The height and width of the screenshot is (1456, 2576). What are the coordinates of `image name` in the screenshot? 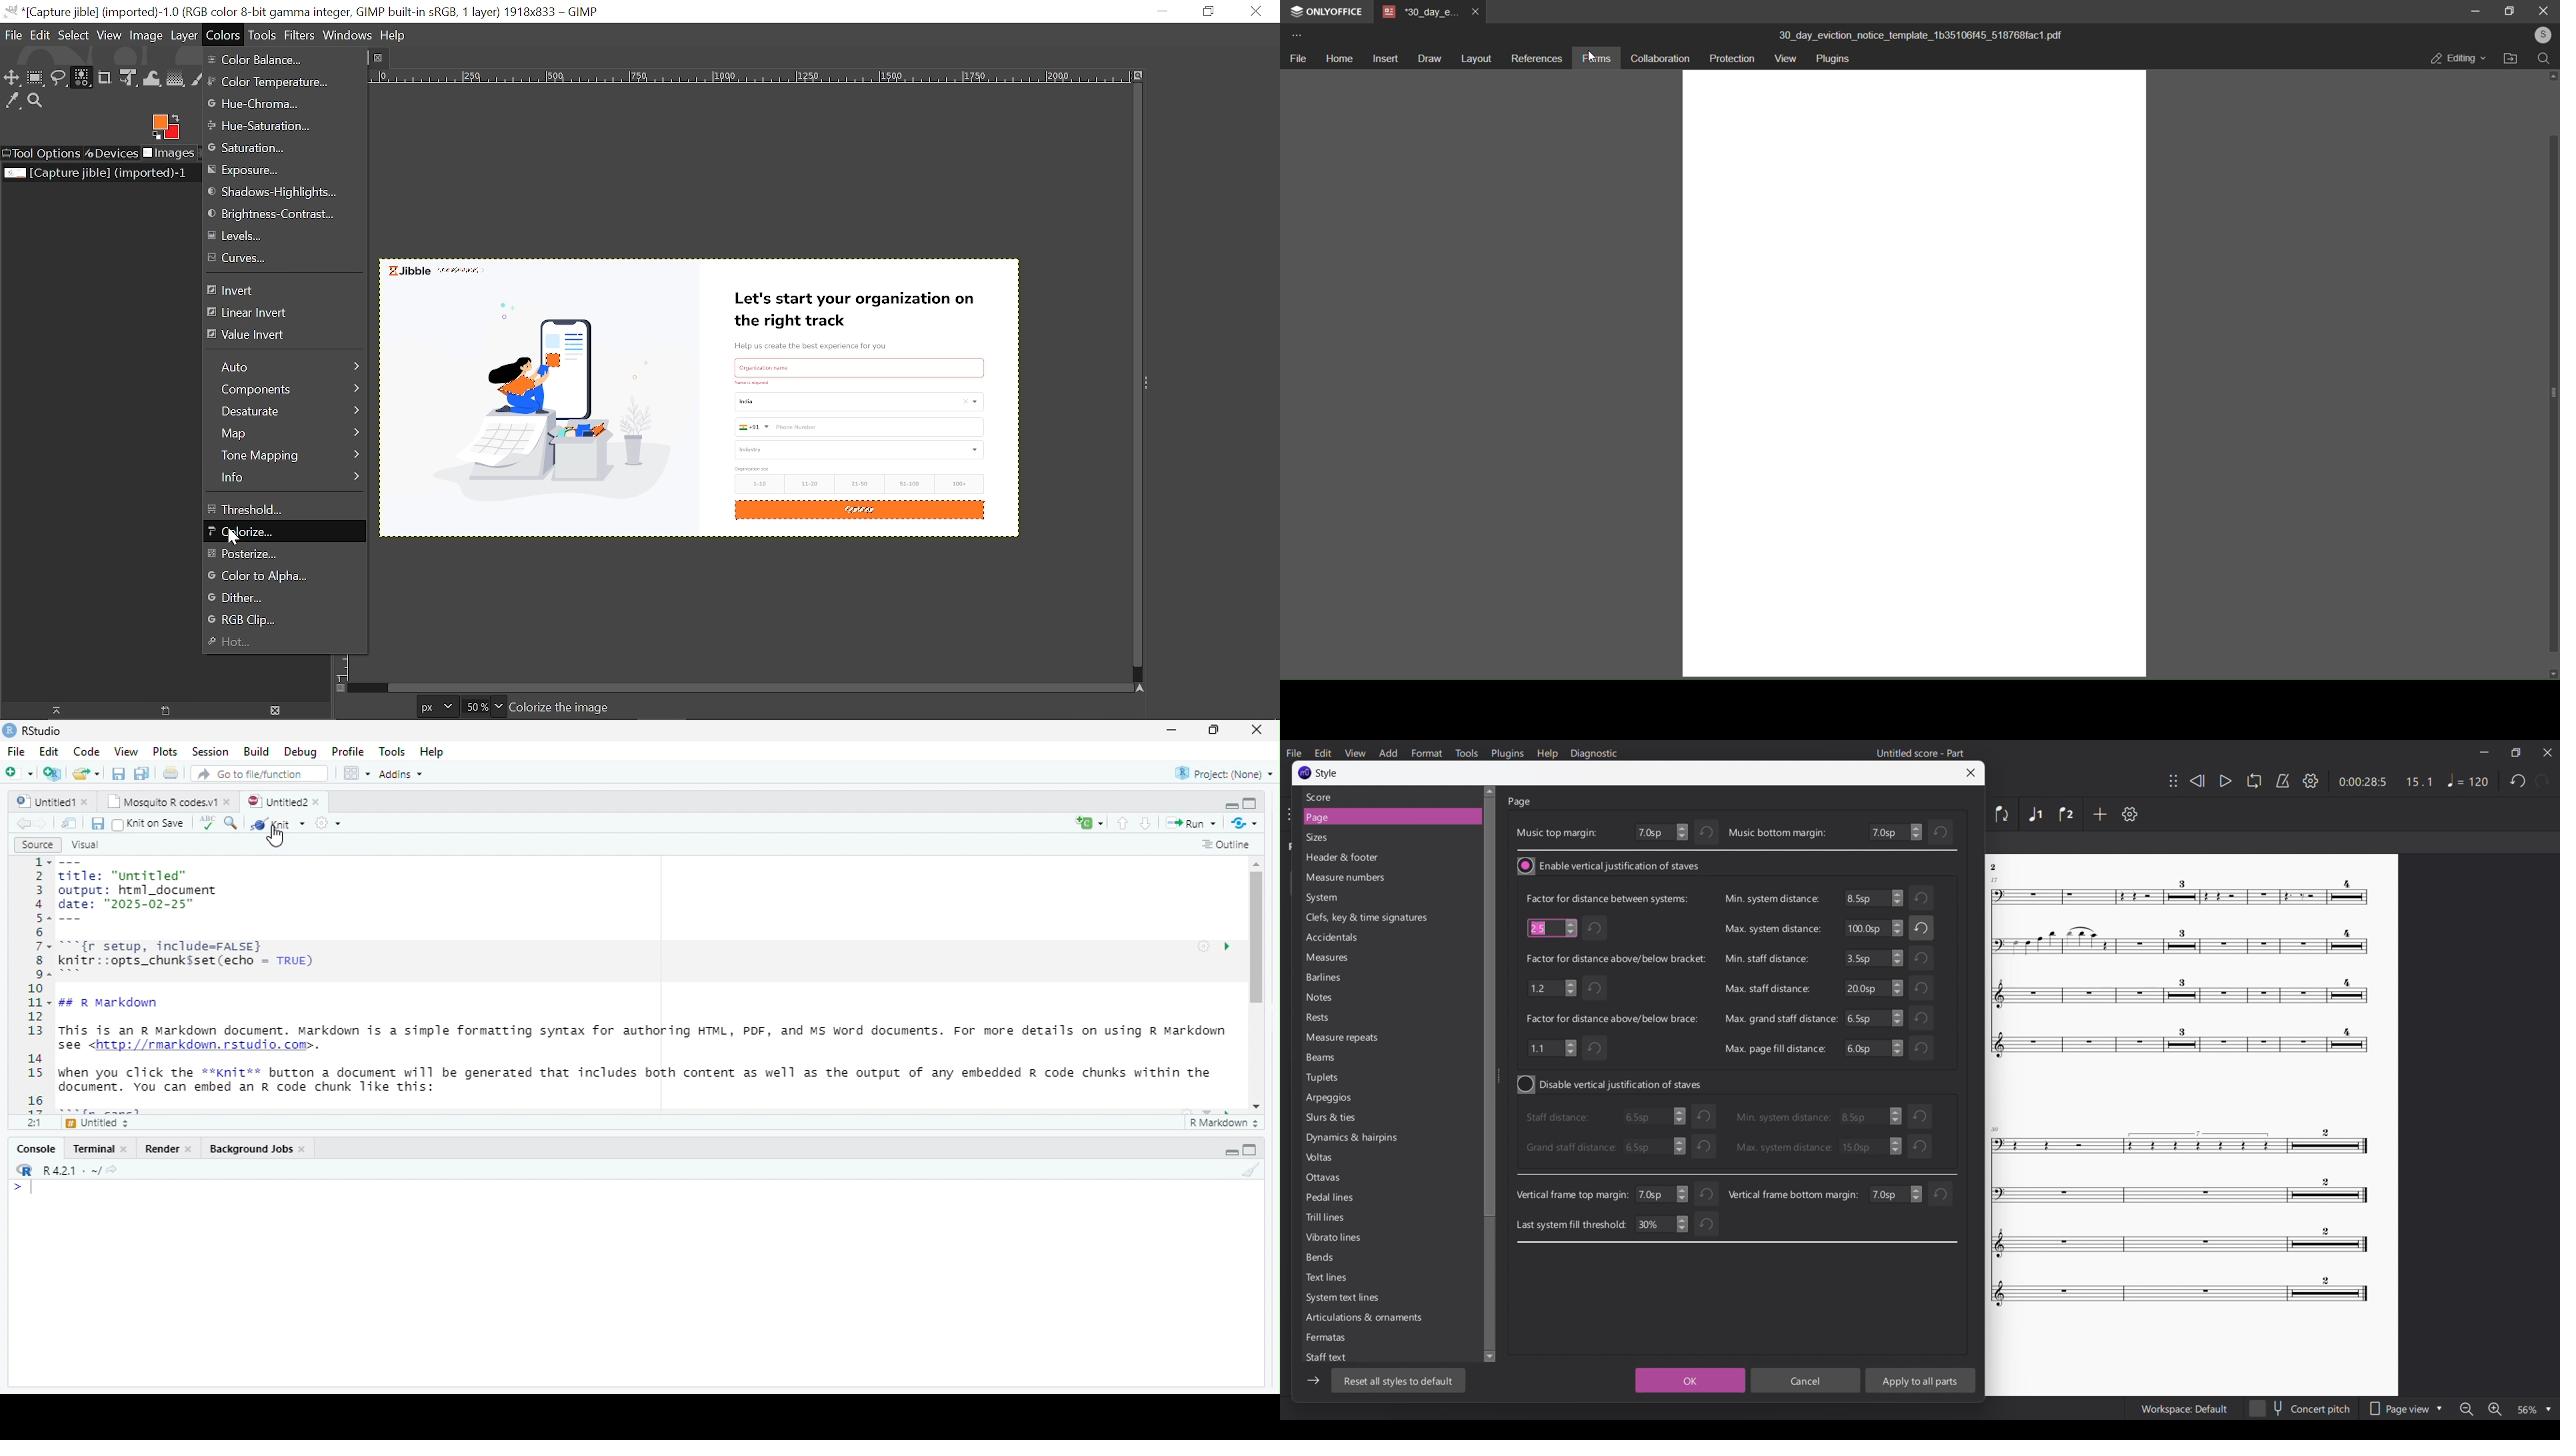 It's located at (628, 708).